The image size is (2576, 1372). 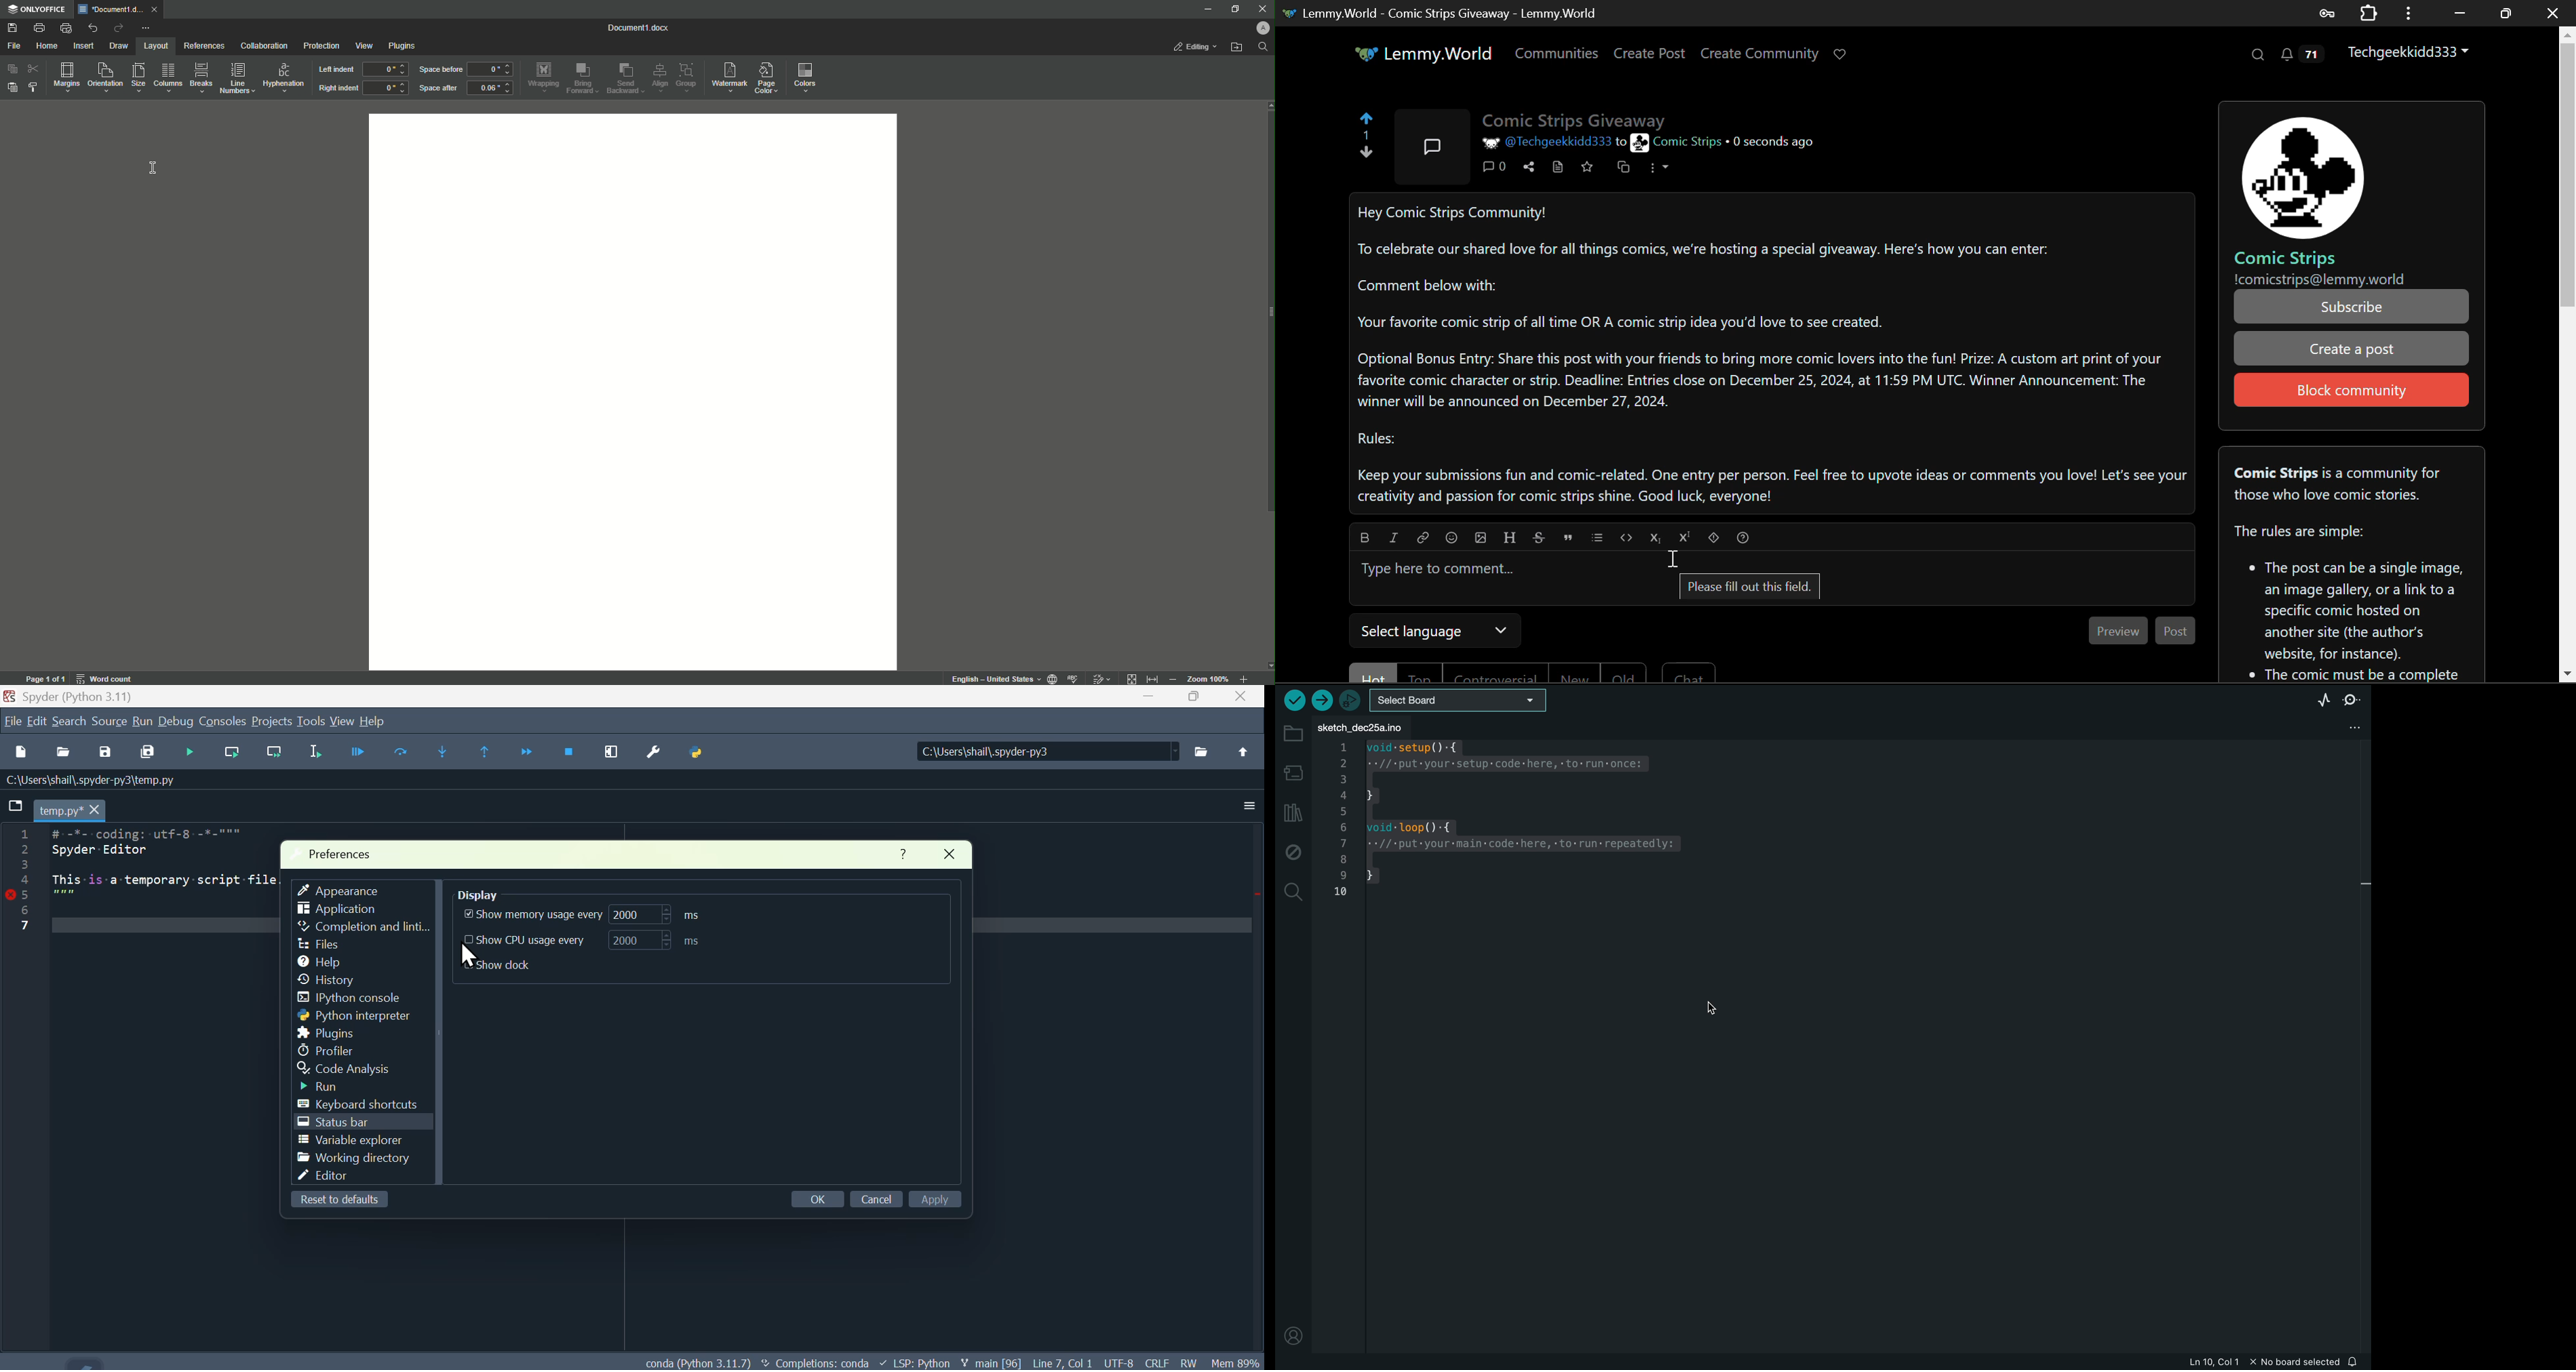 I want to click on Undo, so click(x=90, y=27).